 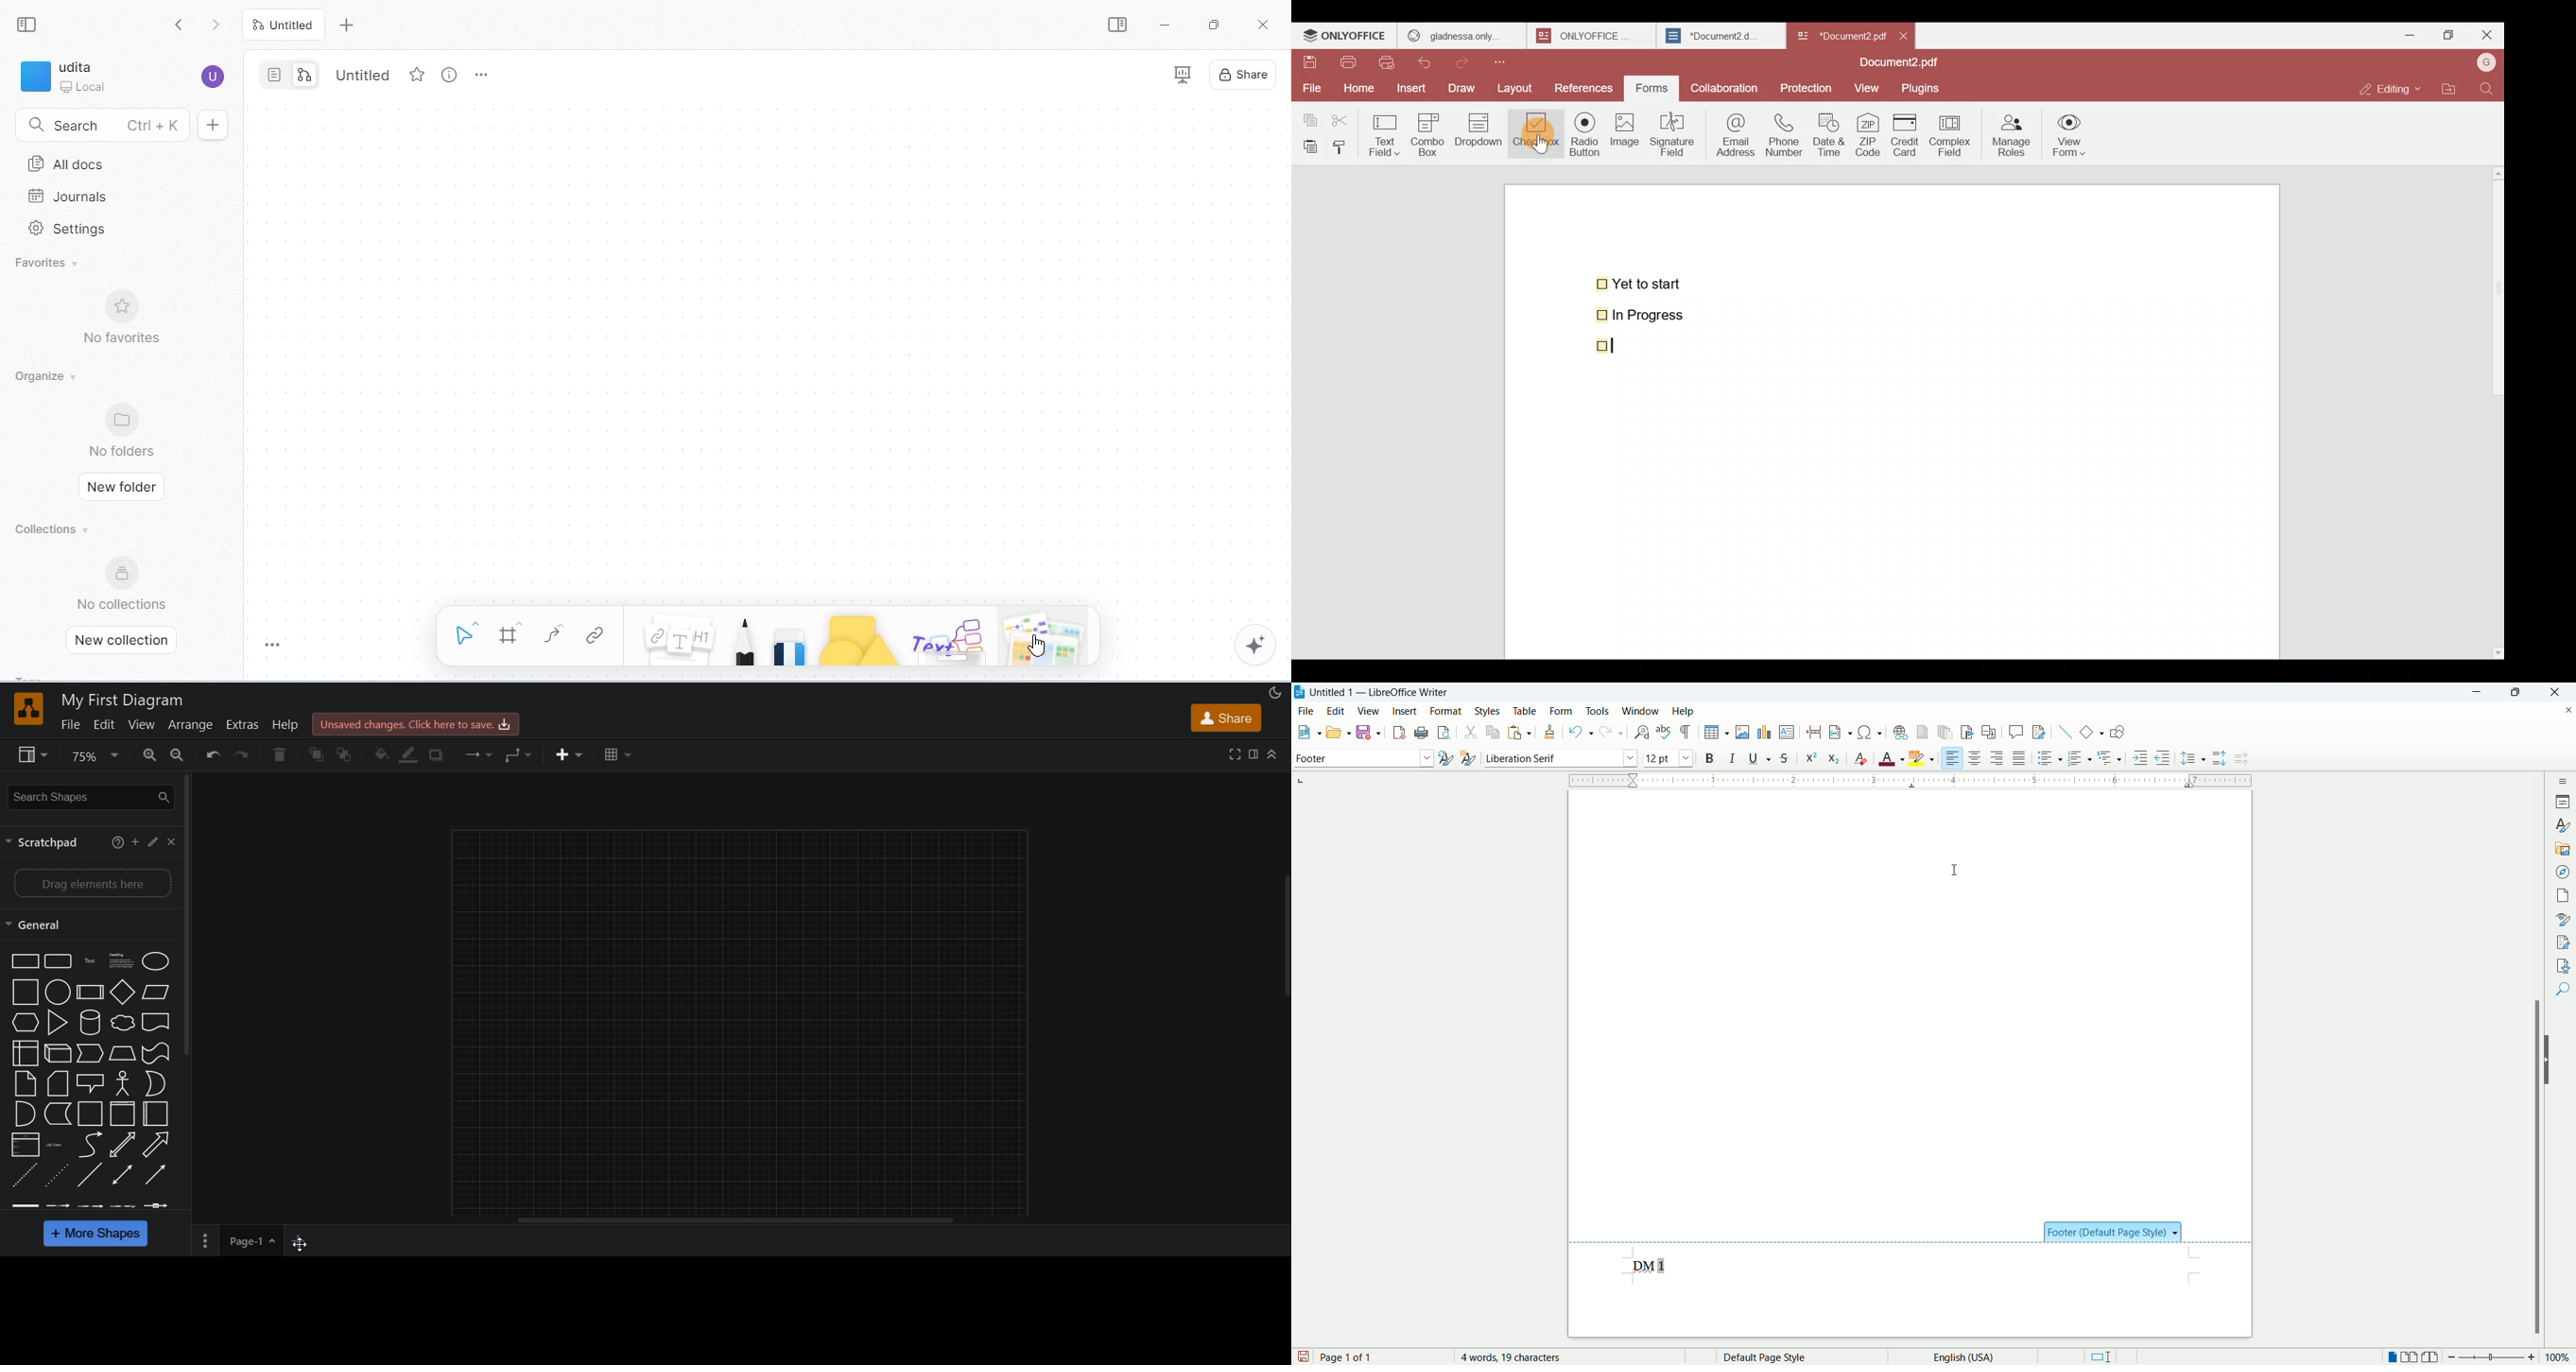 What do you see at coordinates (1430, 60) in the screenshot?
I see `Undo` at bounding box center [1430, 60].